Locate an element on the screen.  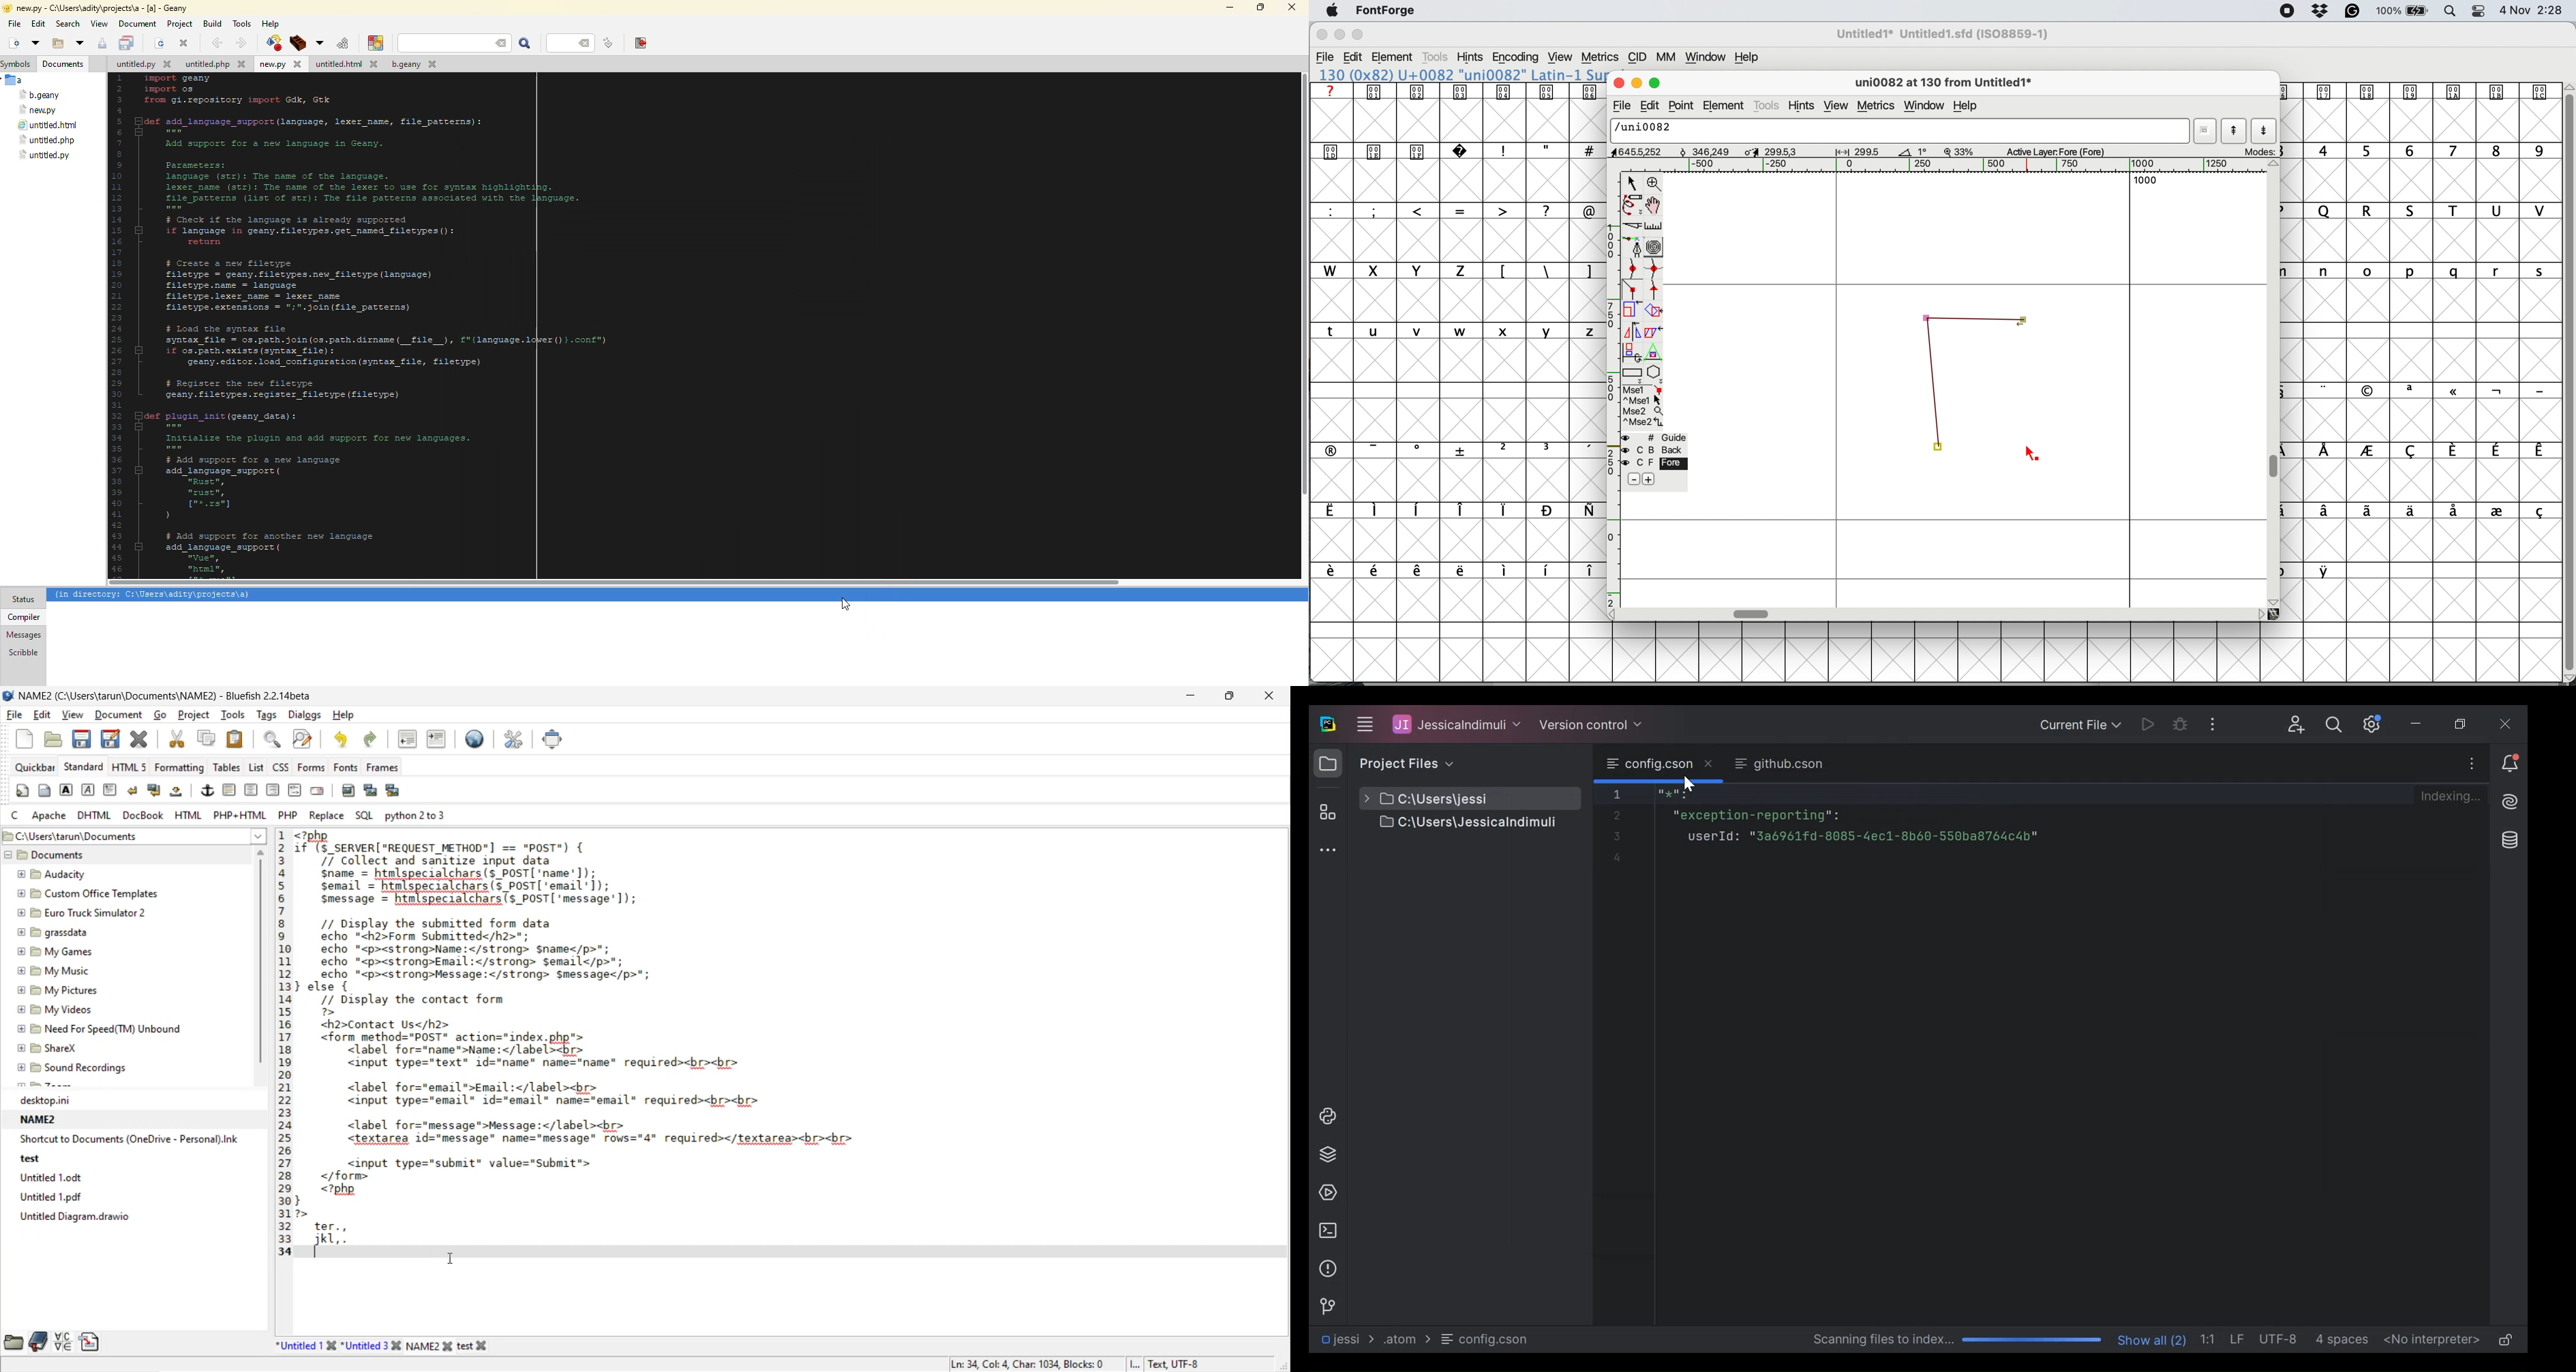
File is located at coordinates (1487, 1339).